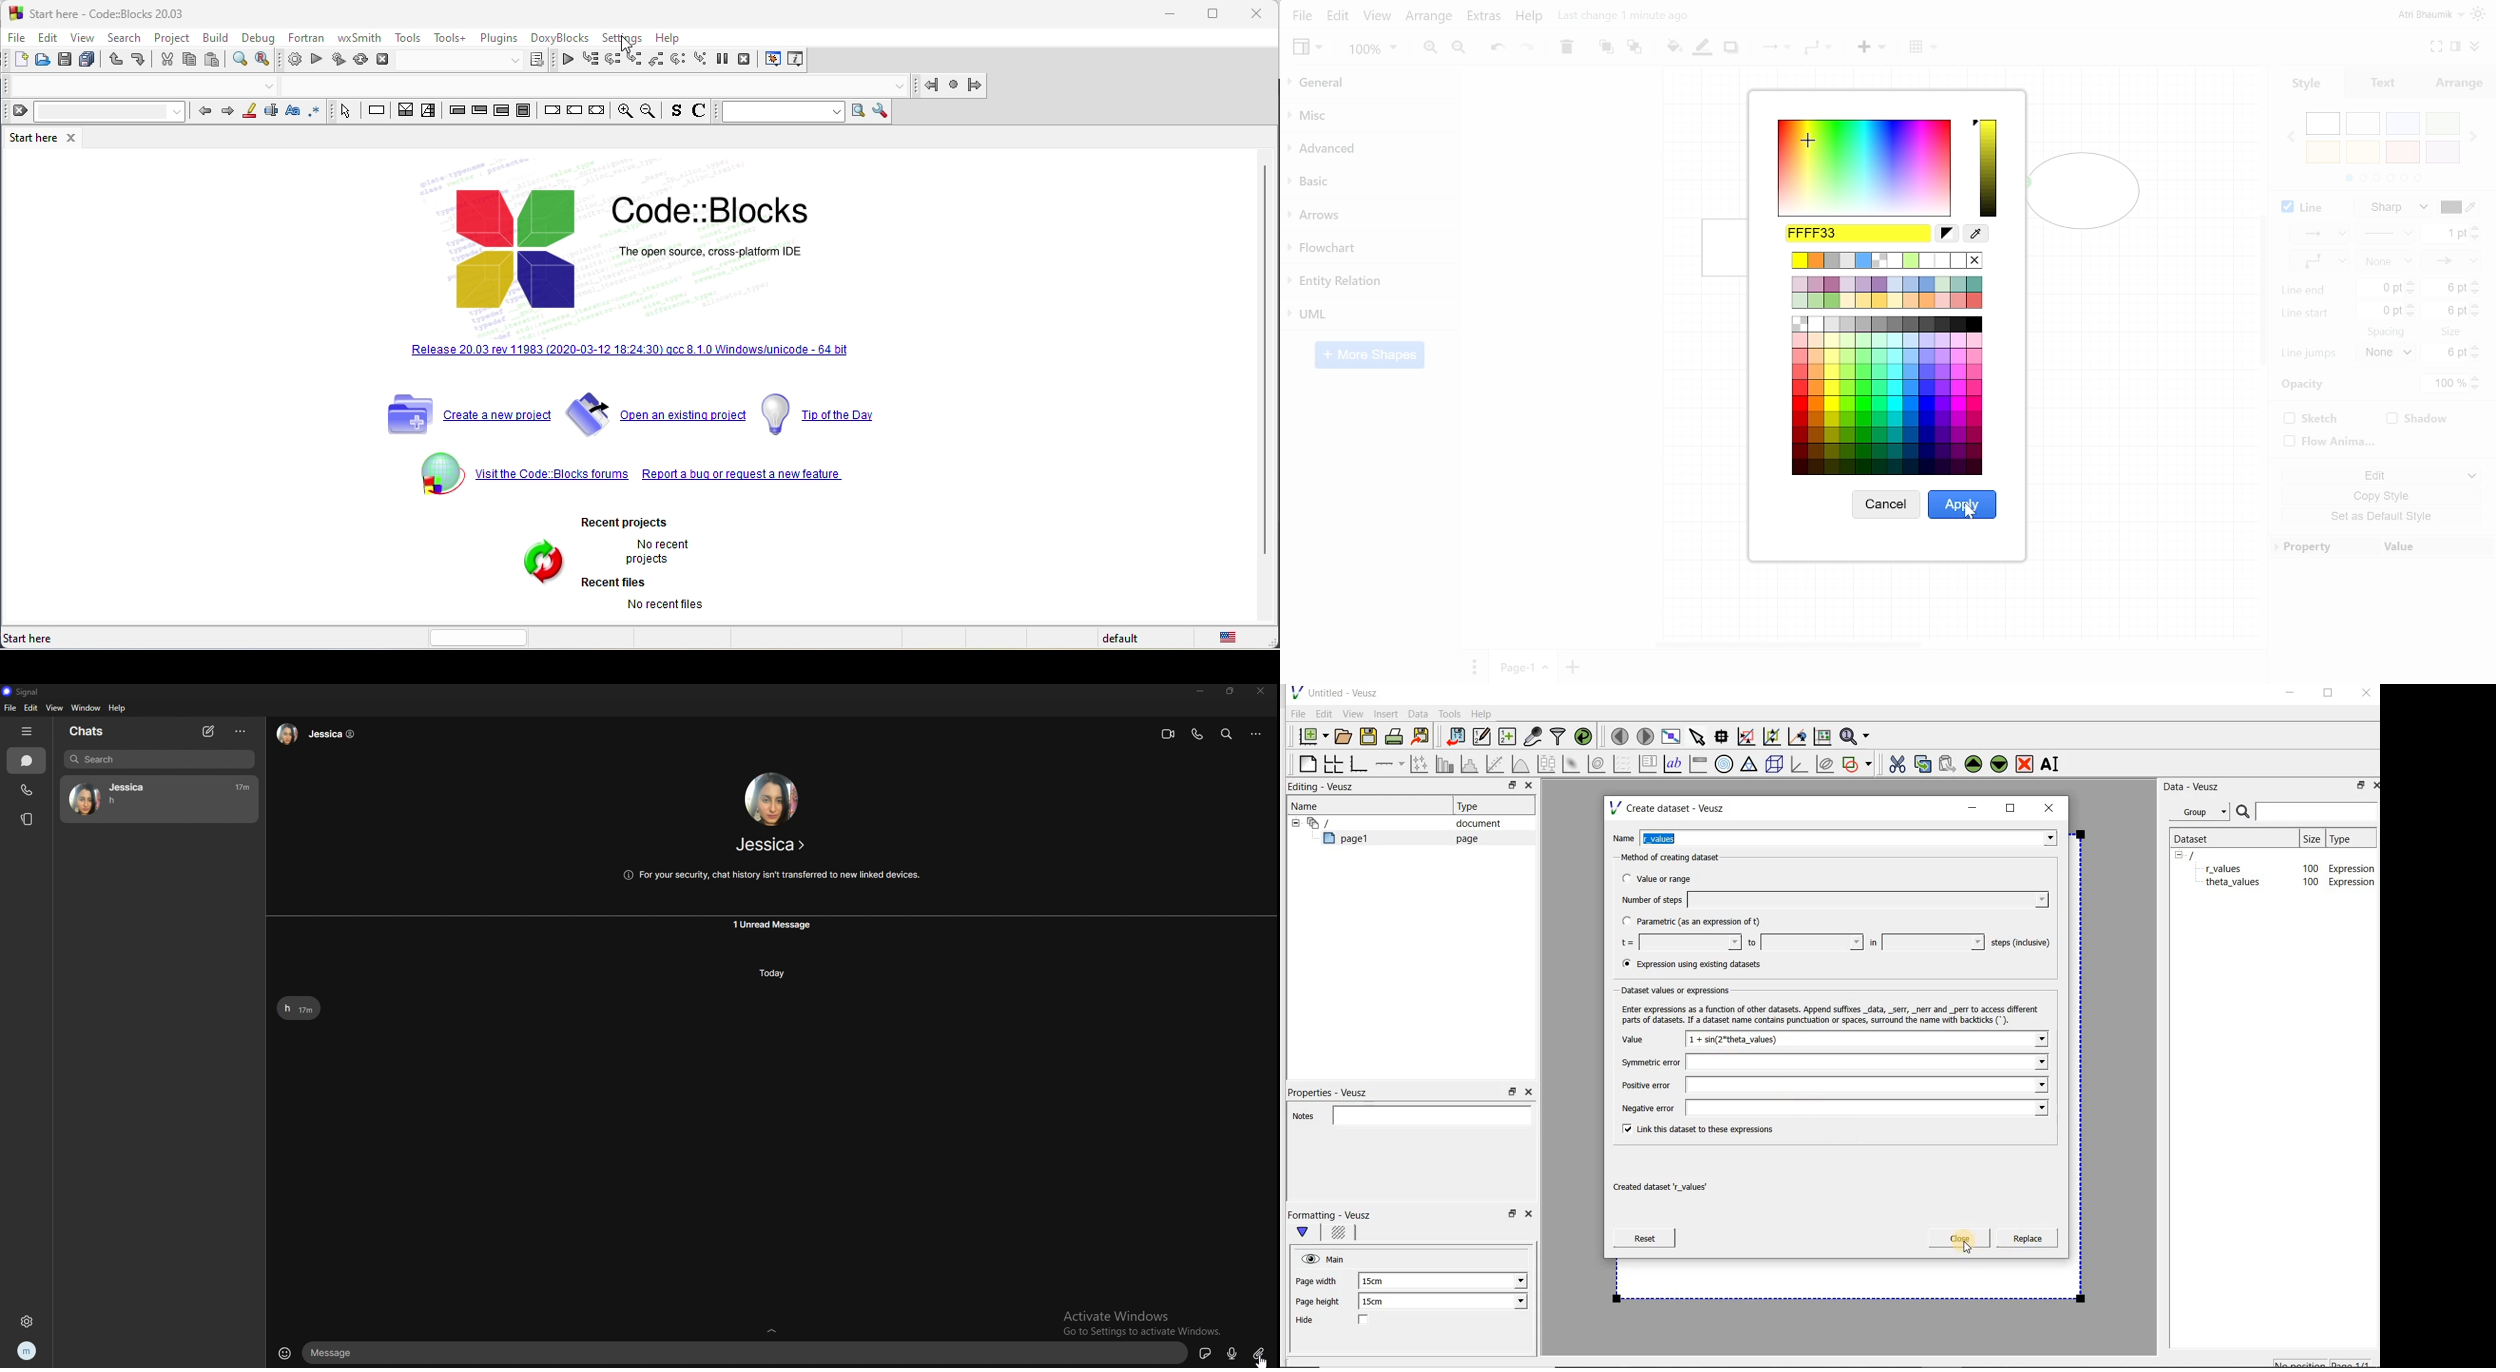 Image resolution: width=2520 pixels, height=1372 pixels. I want to click on fortran, so click(304, 37).